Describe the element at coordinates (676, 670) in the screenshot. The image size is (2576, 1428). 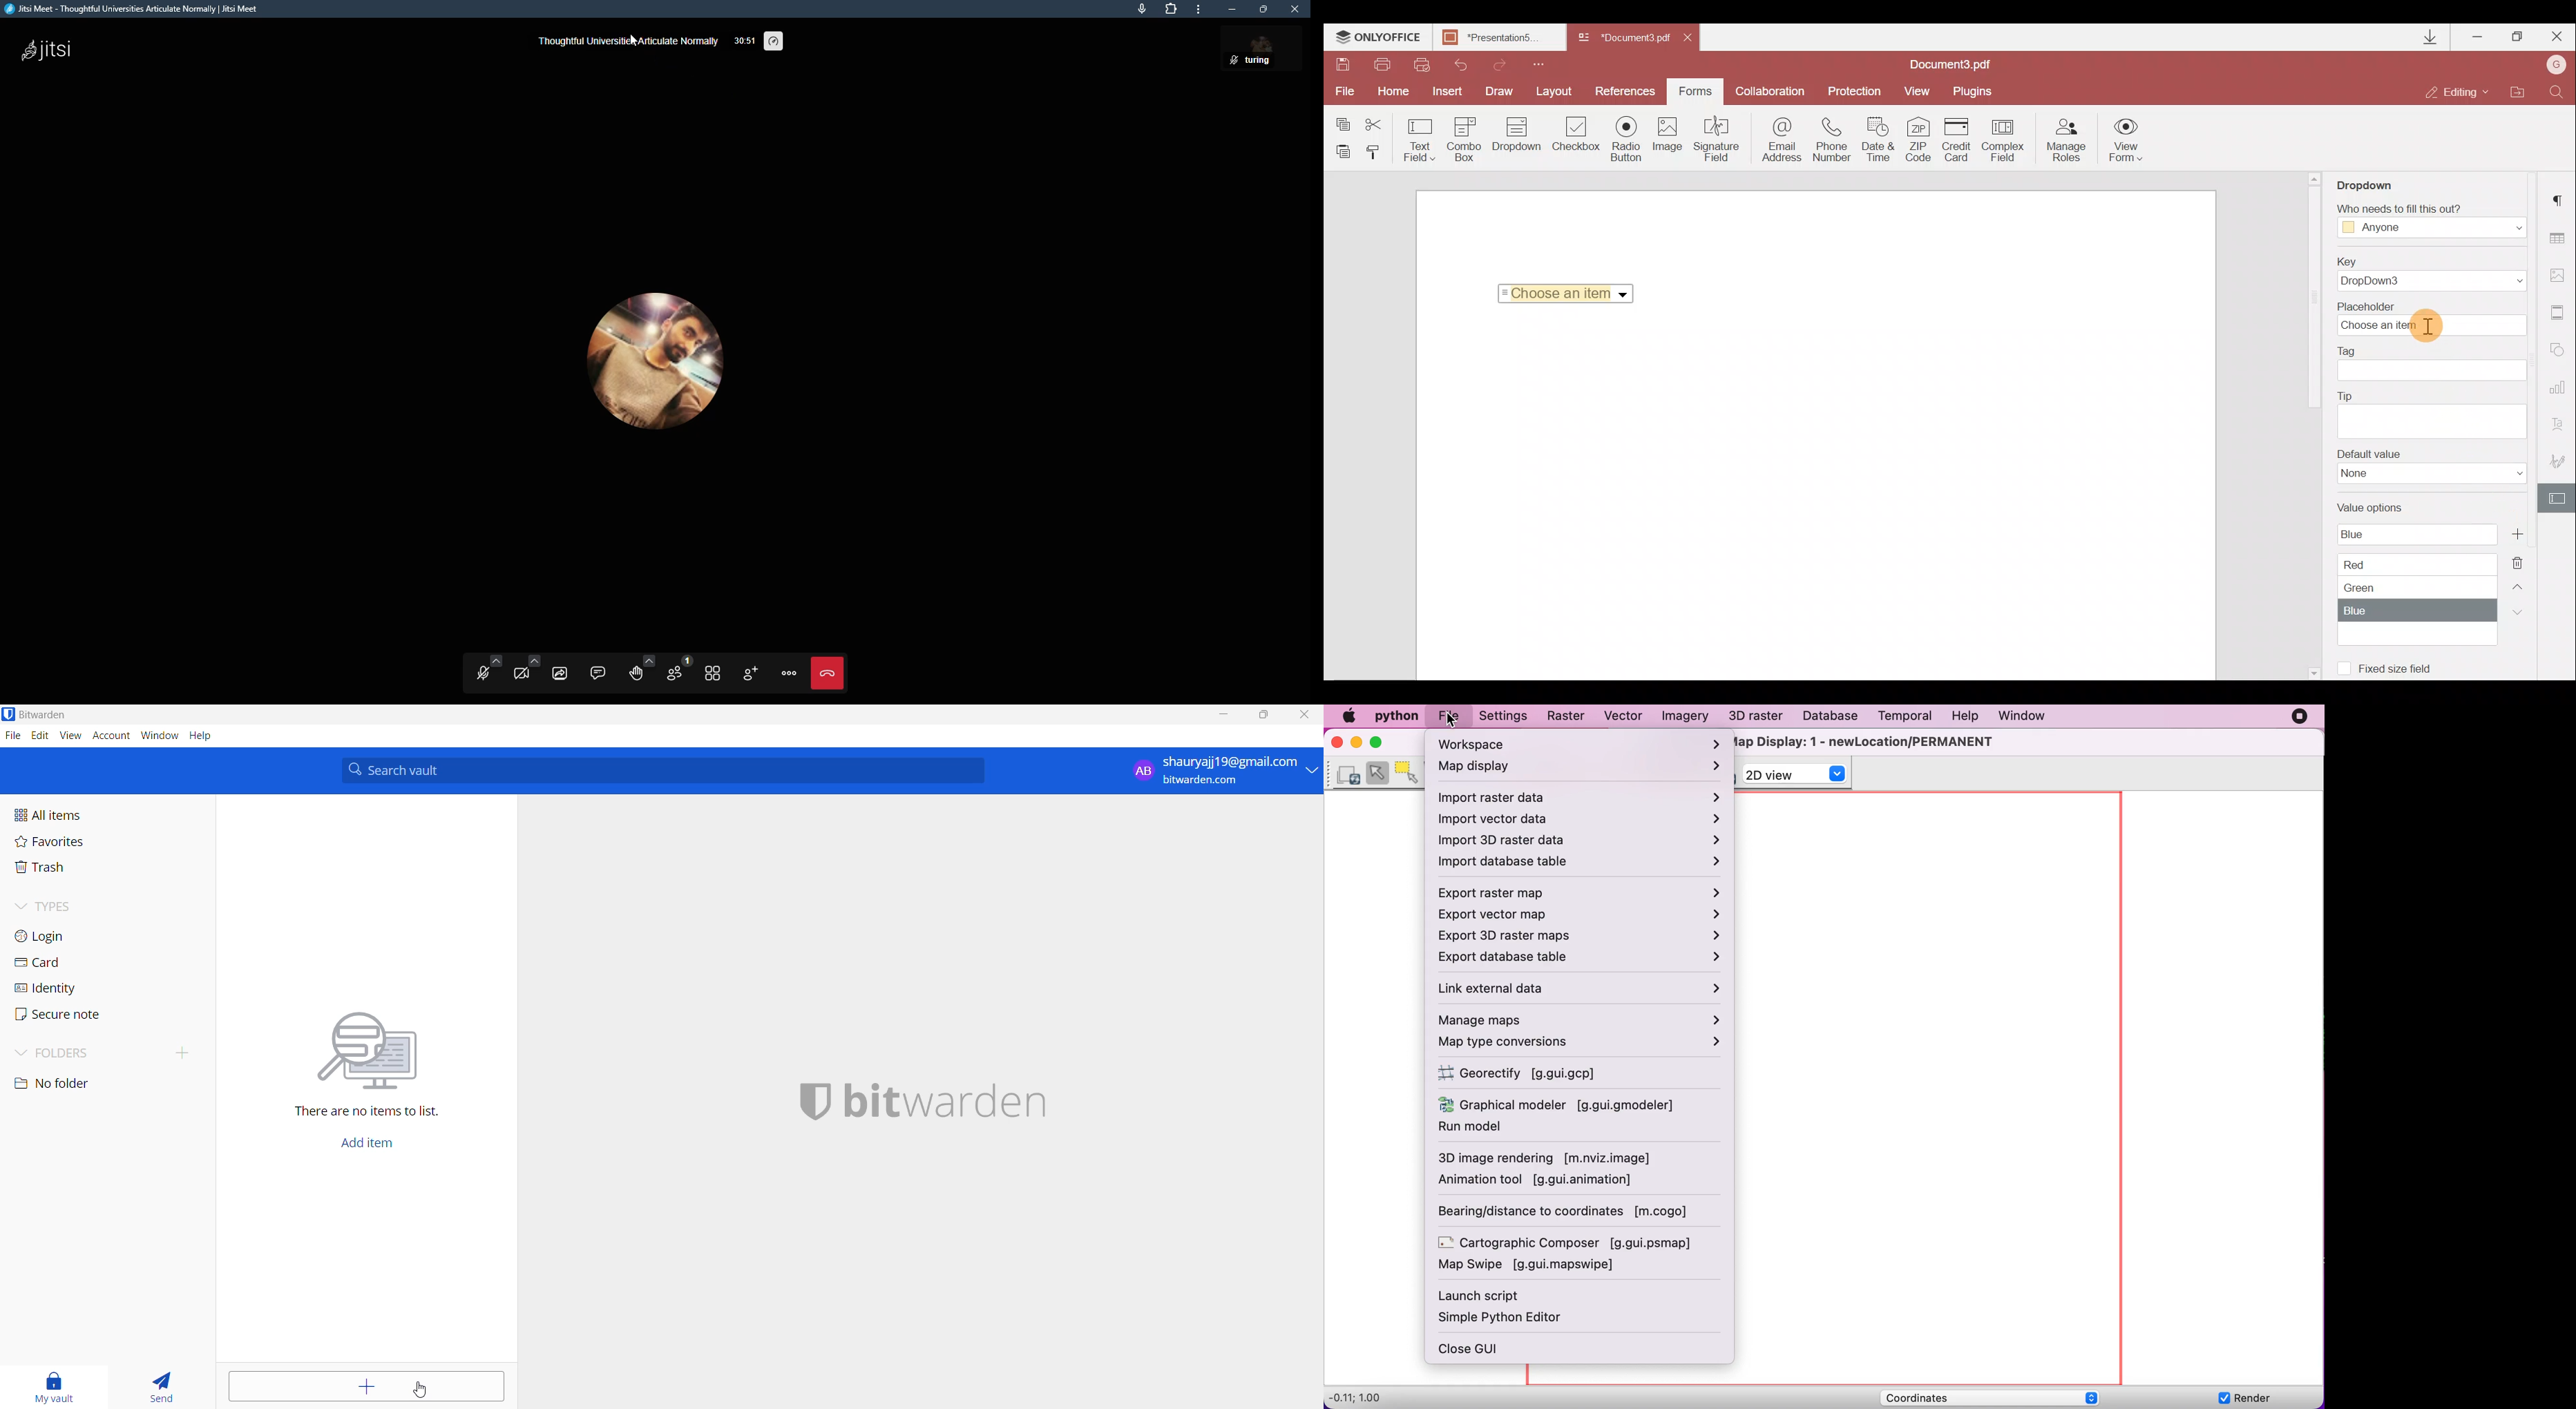
I see `participants` at that location.